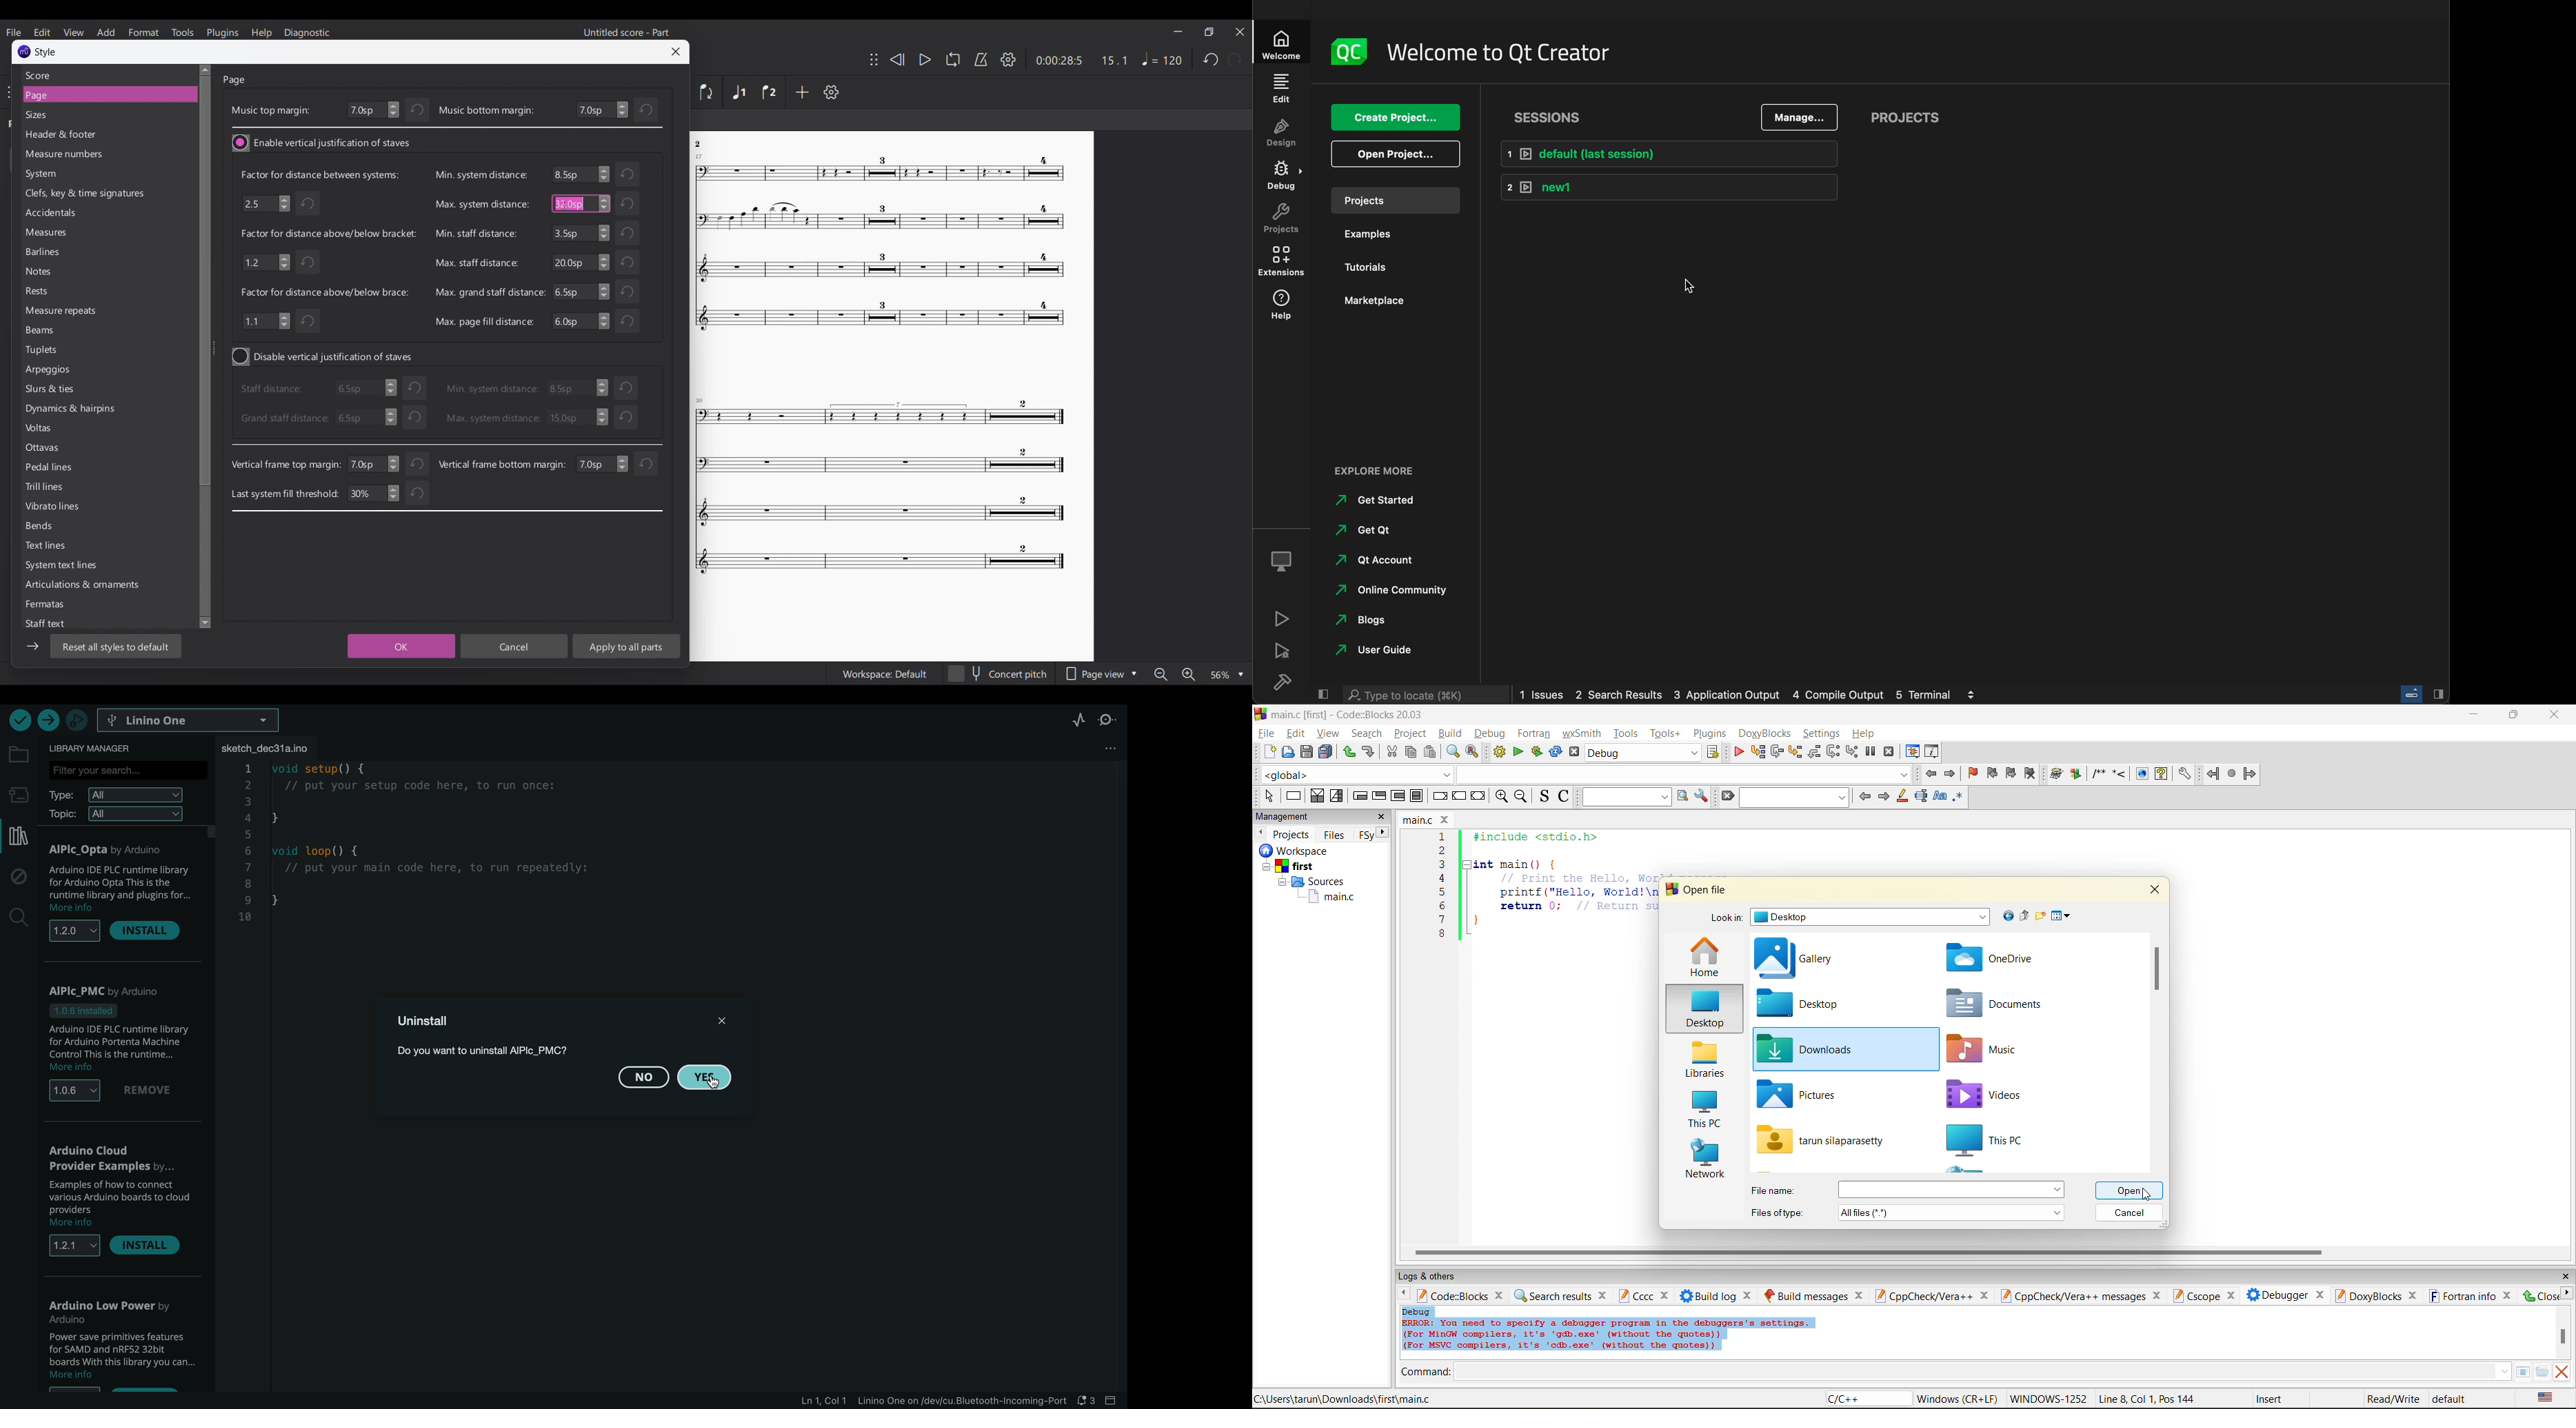 Image resolution: width=2576 pixels, height=1428 pixels. What do you see at coordinates (1860, 1295) in the screenshot?
I see `close` at bounding box center [1860, 1295].